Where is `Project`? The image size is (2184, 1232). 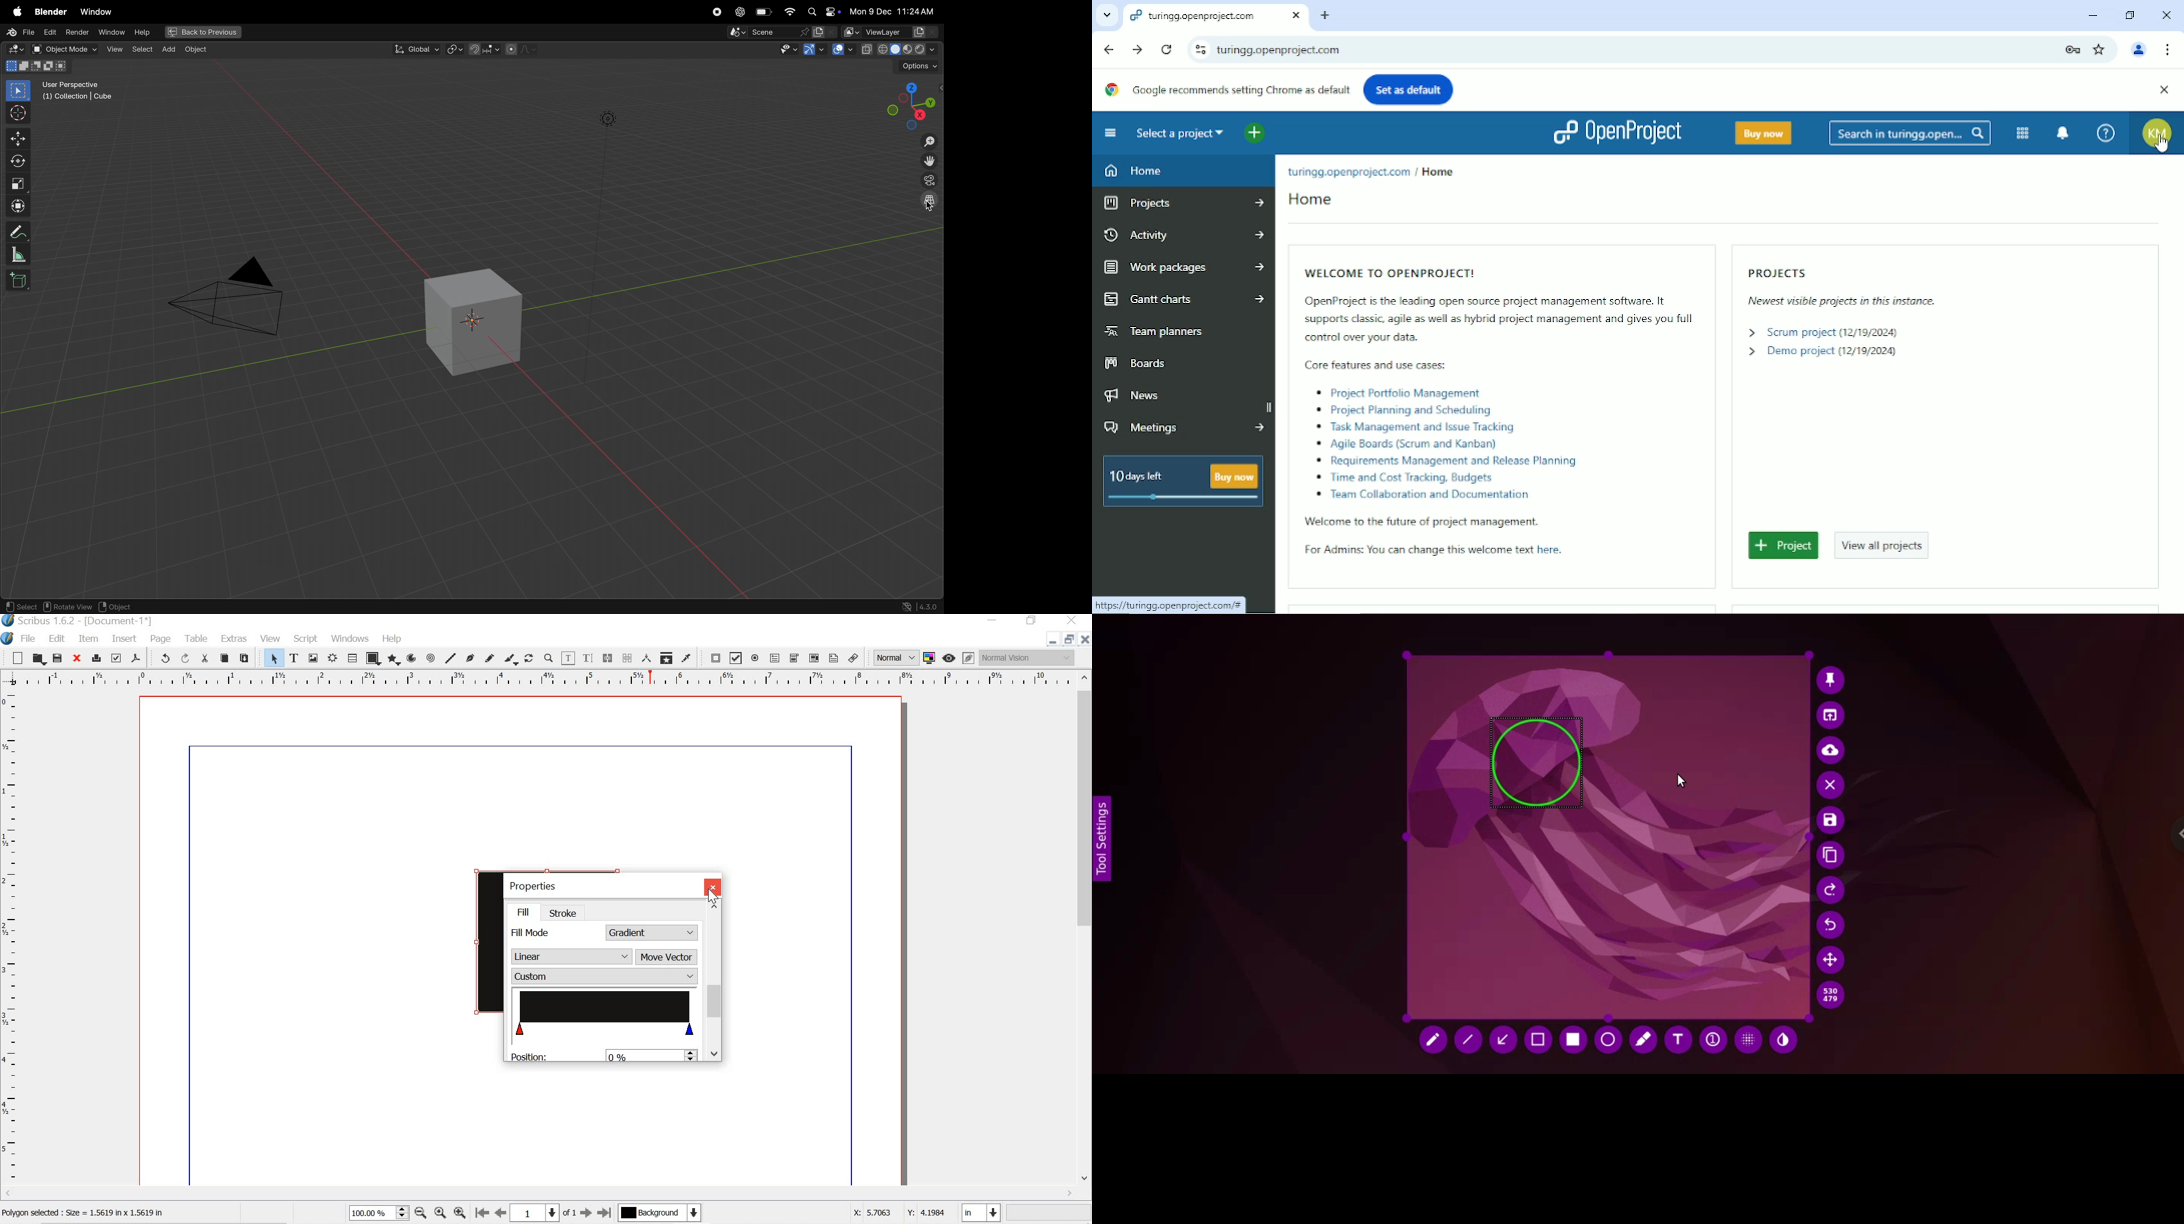
Project is located at coordinates (1785, 546).